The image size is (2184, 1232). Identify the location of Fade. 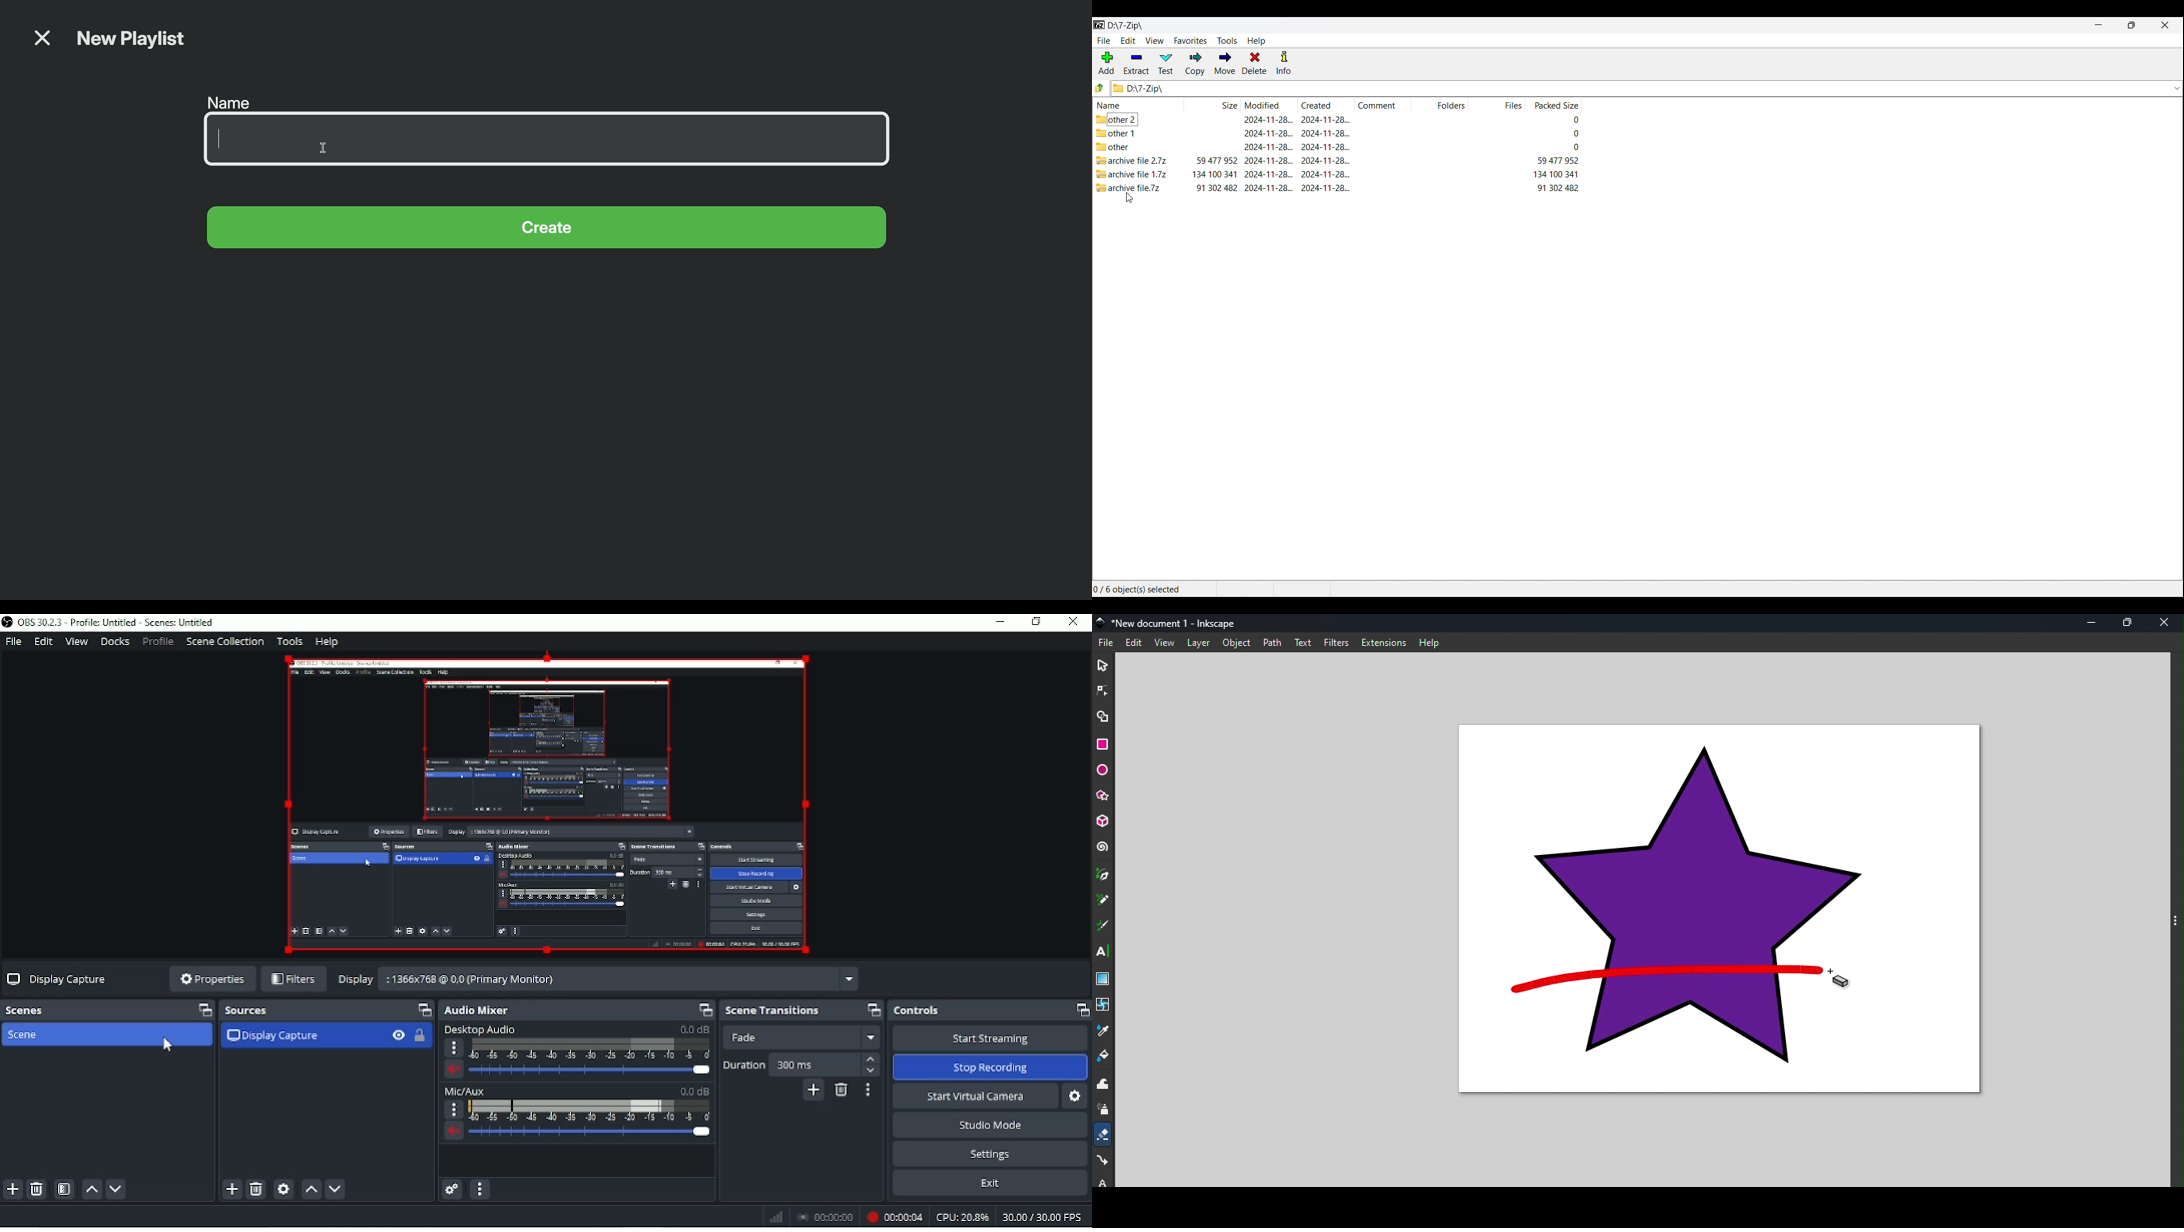
(805, 1038).